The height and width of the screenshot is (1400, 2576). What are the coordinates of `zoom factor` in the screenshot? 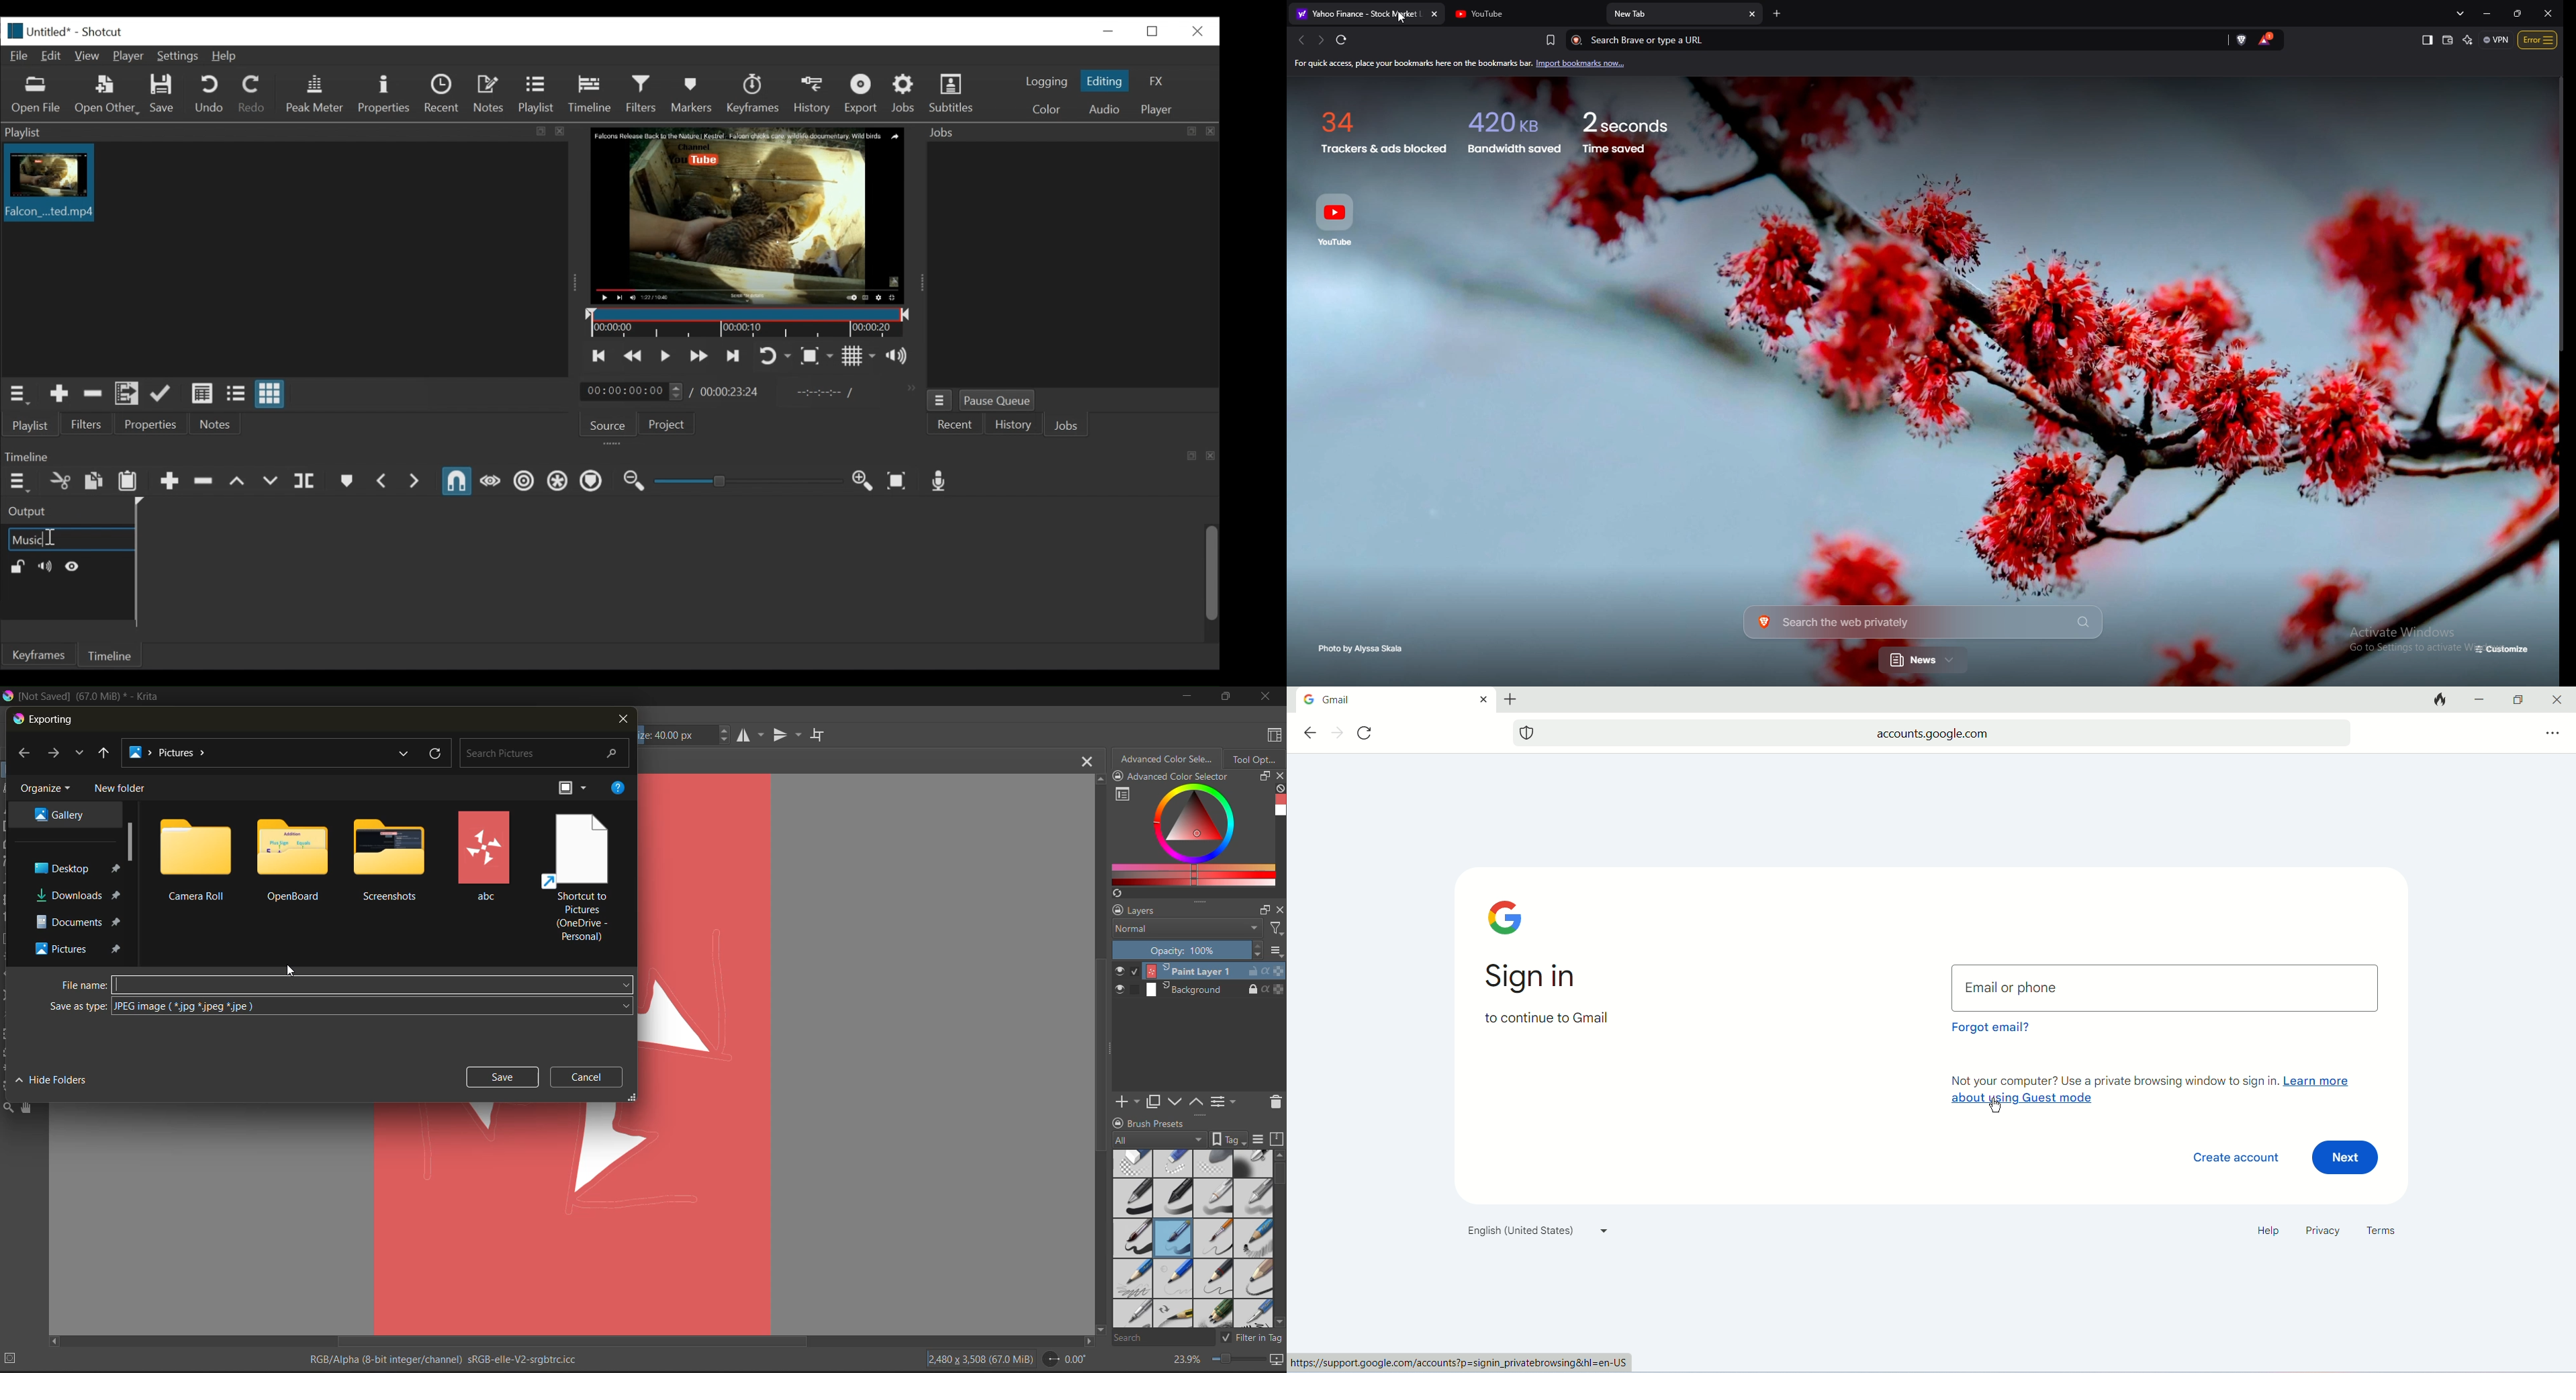 It's located at (1188, 1360).